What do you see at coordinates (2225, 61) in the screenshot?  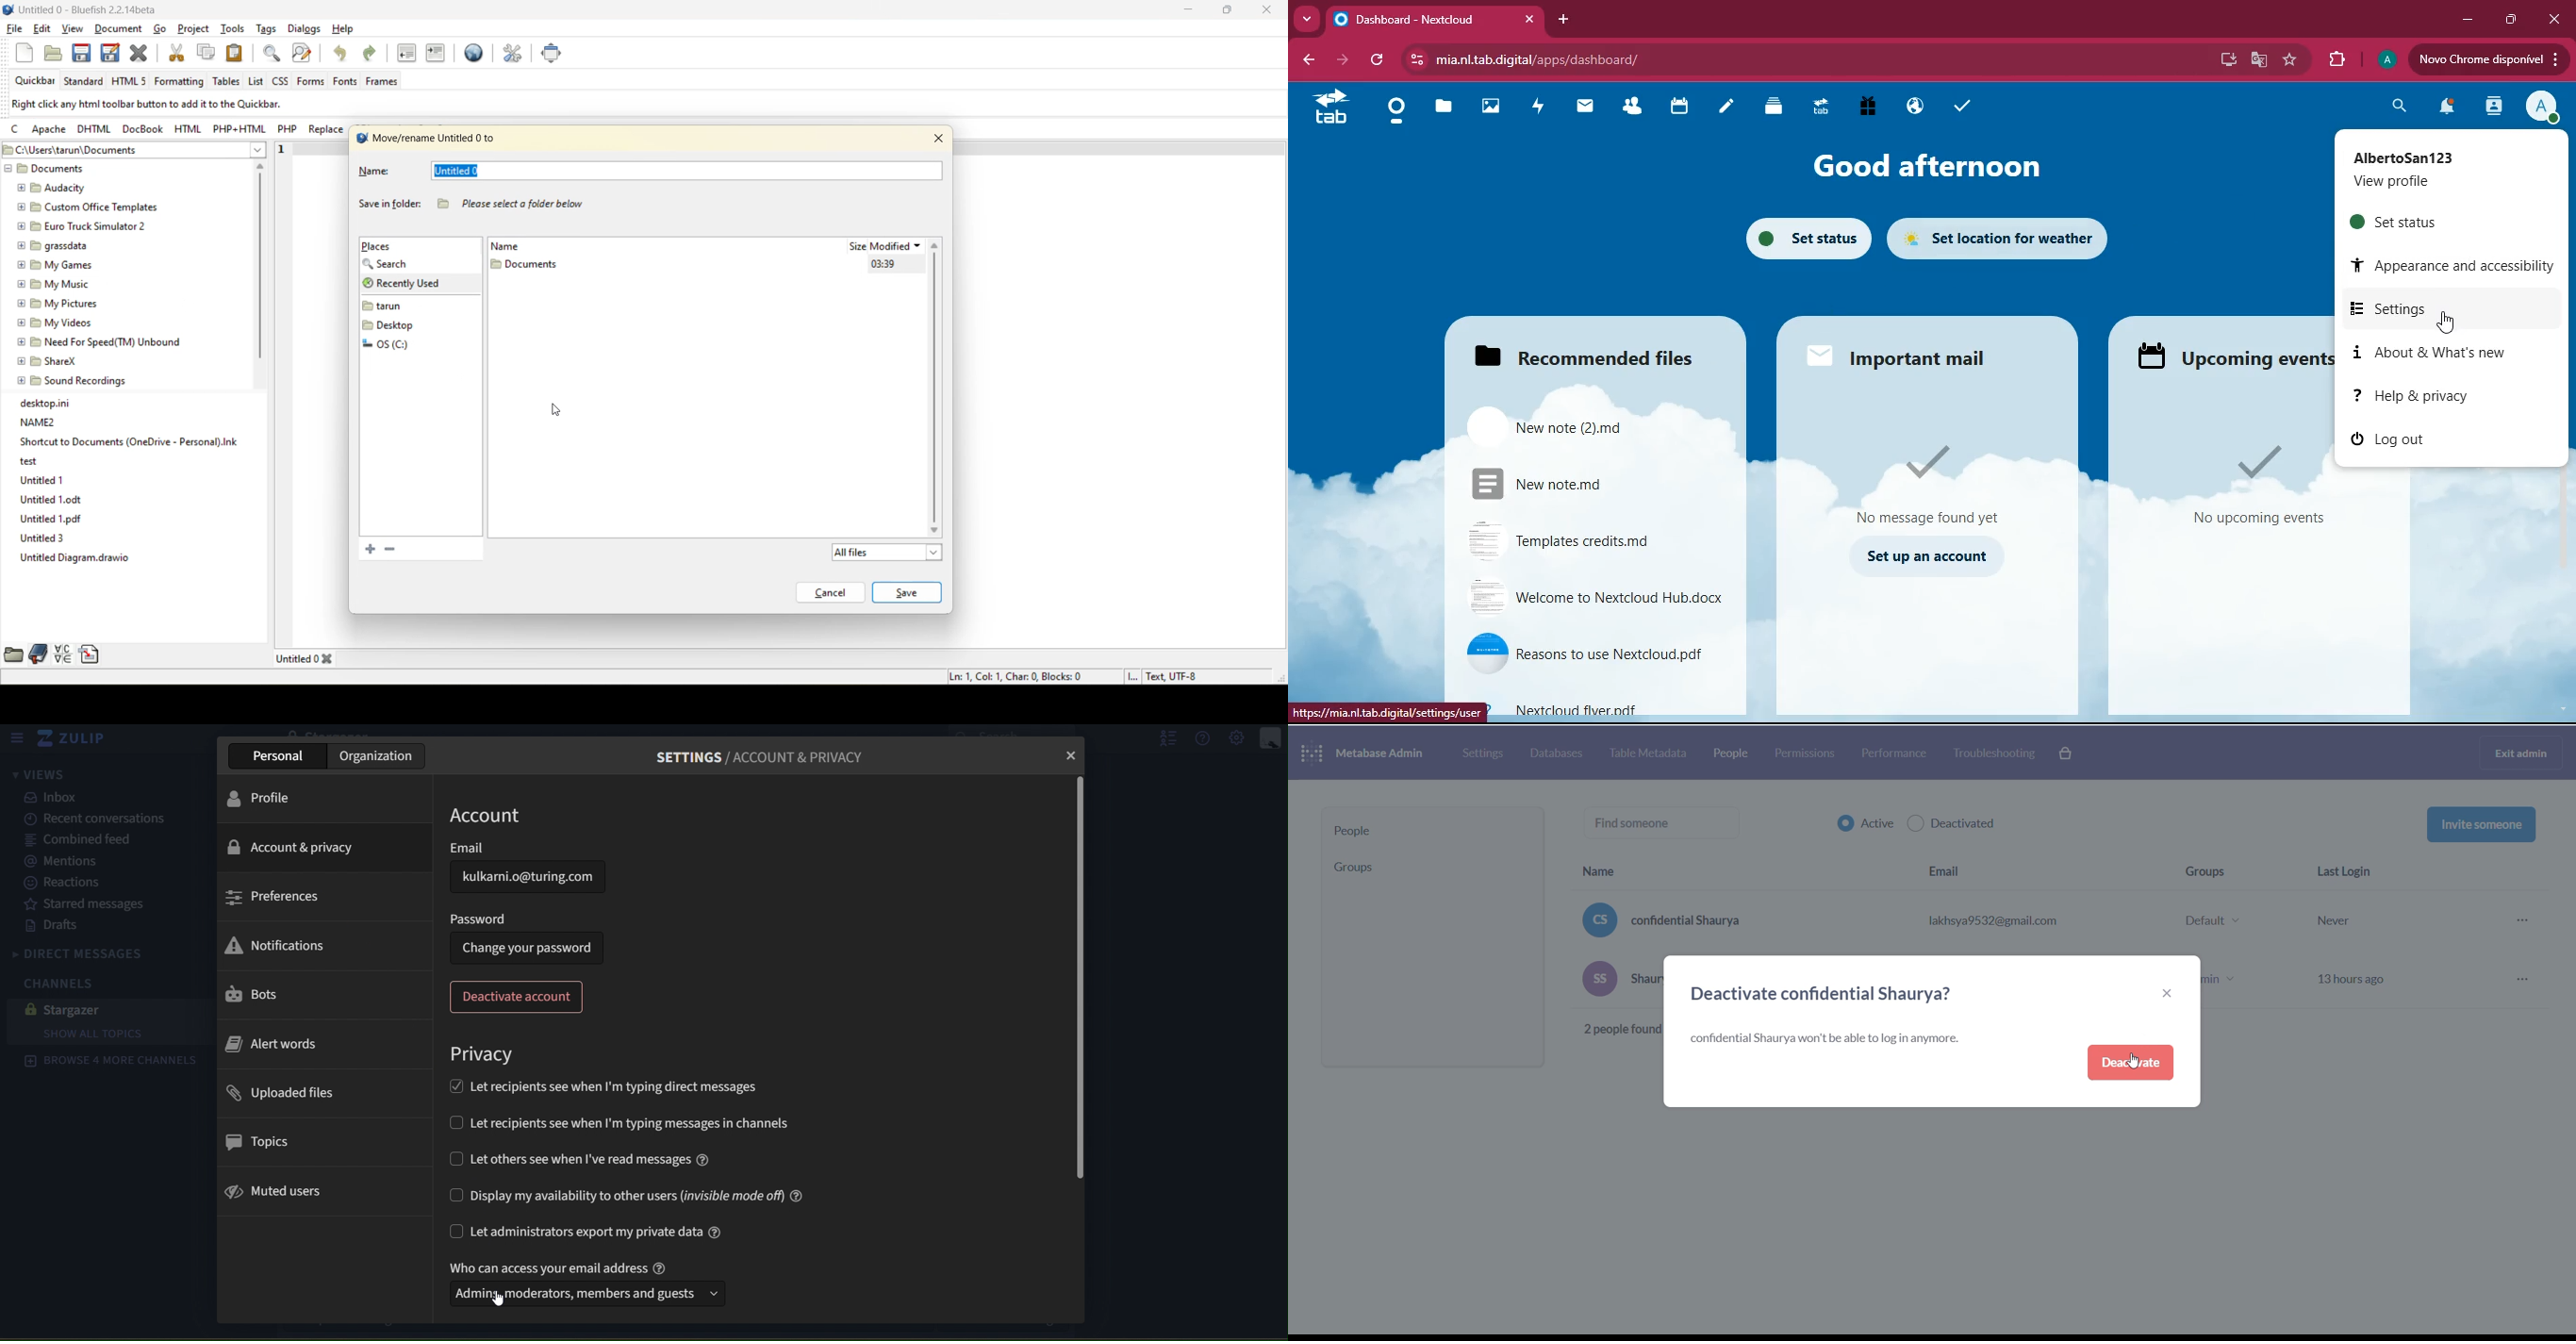 I see `desktop` at bounding box center [2225, 61].